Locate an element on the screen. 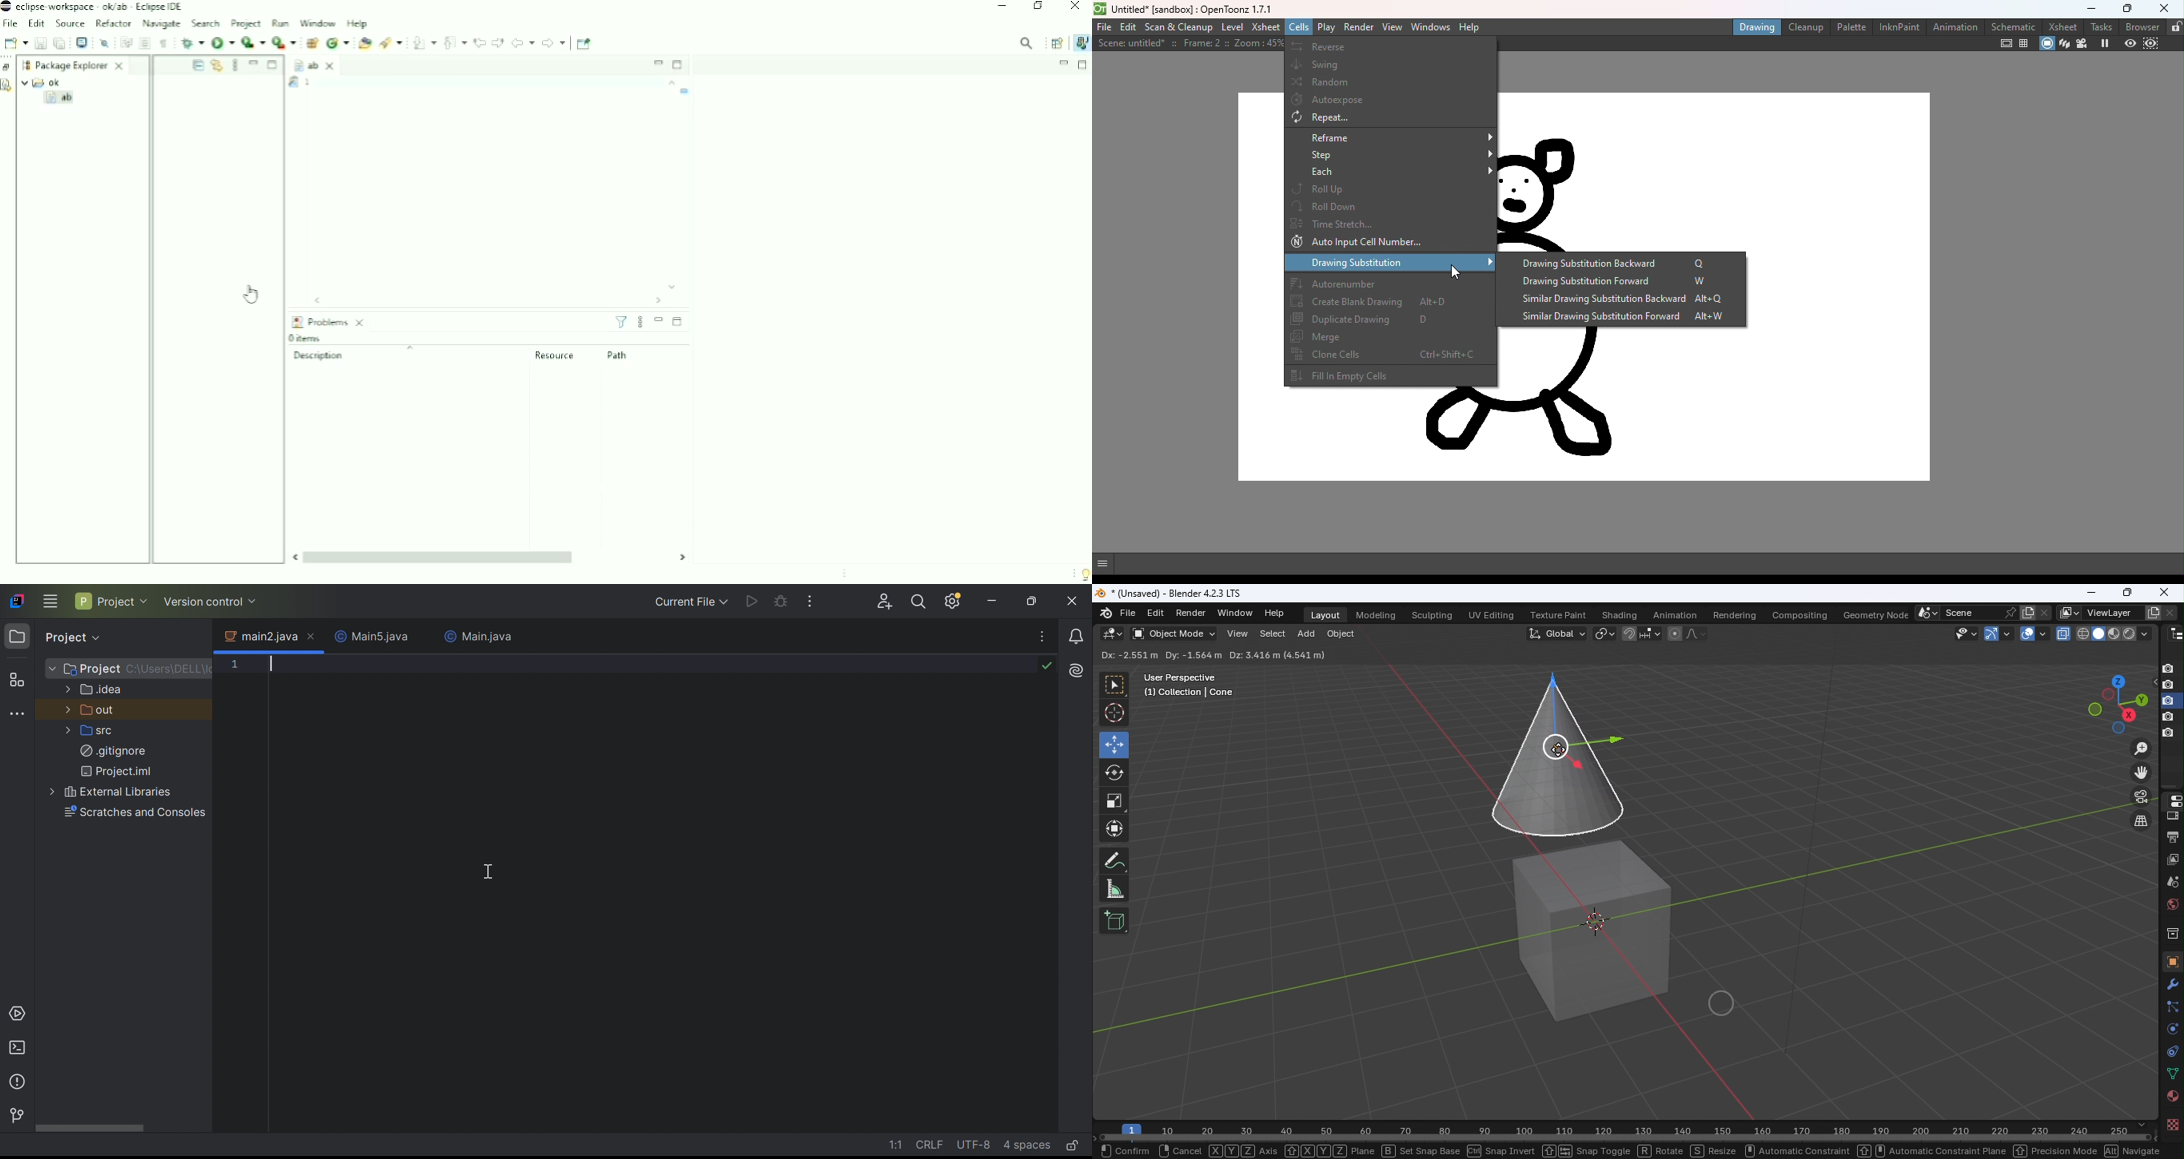 Image resolution: width=2184 pixels, height=1176 pixels. Run is located at coordinates (279, 23).